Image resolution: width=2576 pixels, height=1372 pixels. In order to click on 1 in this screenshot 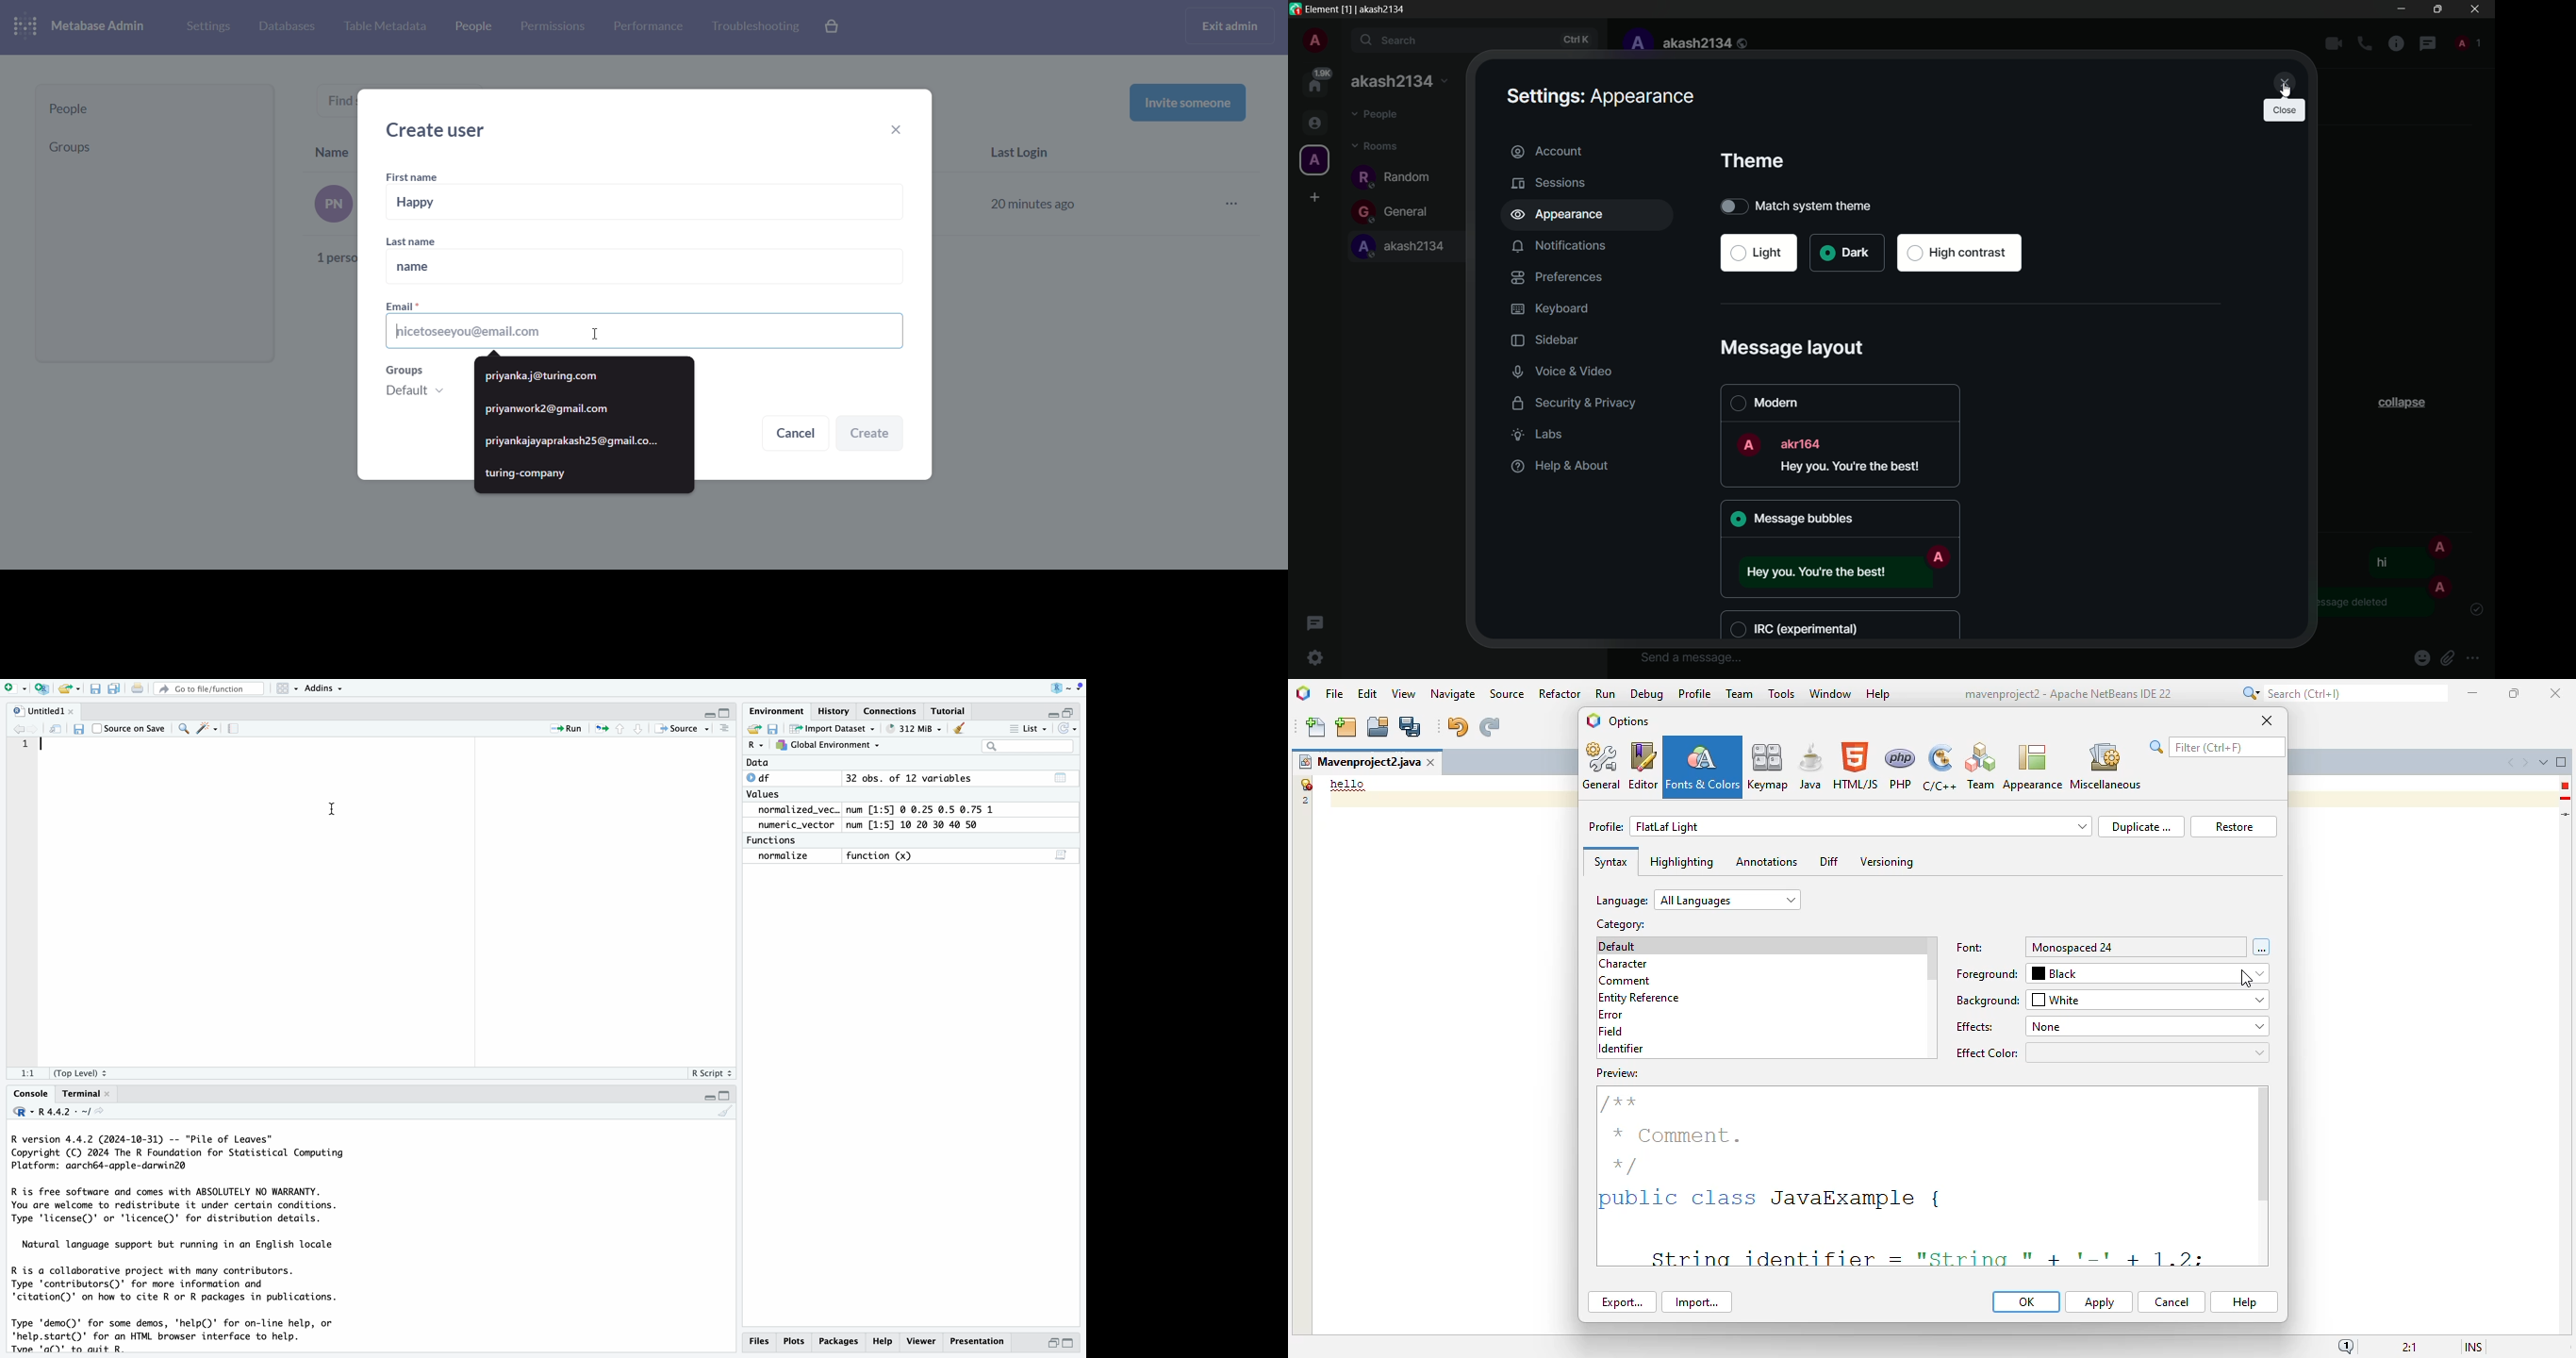, I will do `click(31, 743)`.